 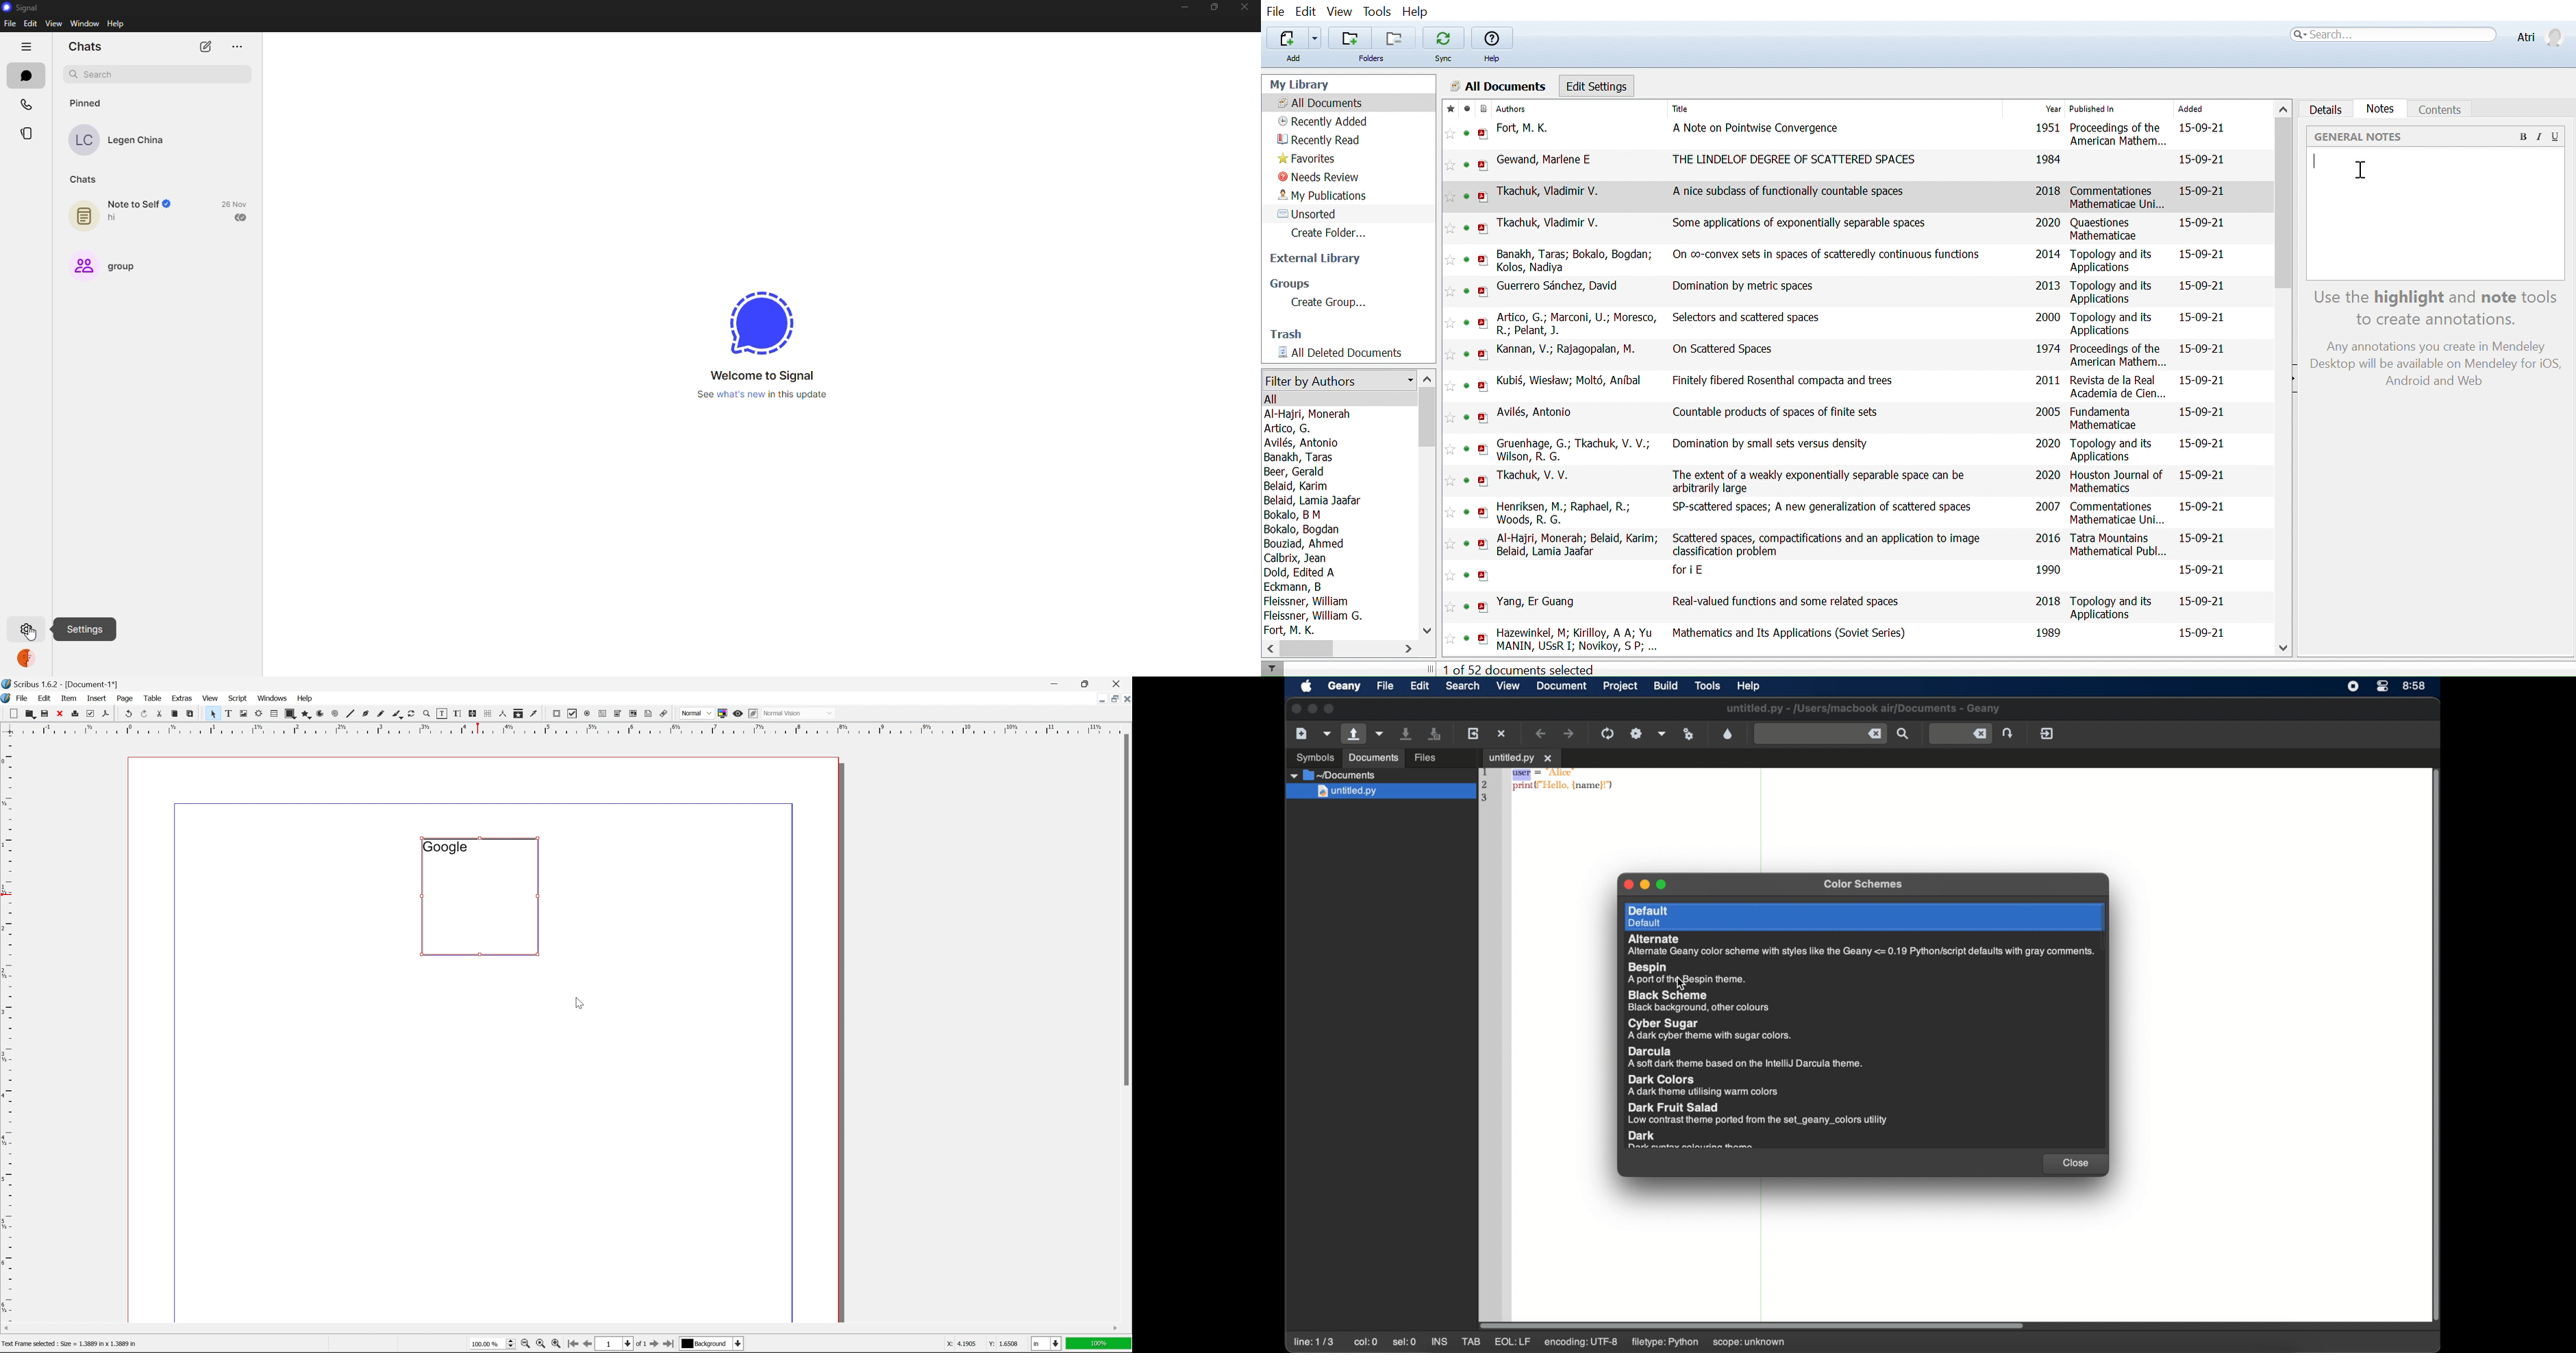 What do you see at coordinates (335, 713) in the screenshot?
I see `spiral` at bounding box center [335, 713].